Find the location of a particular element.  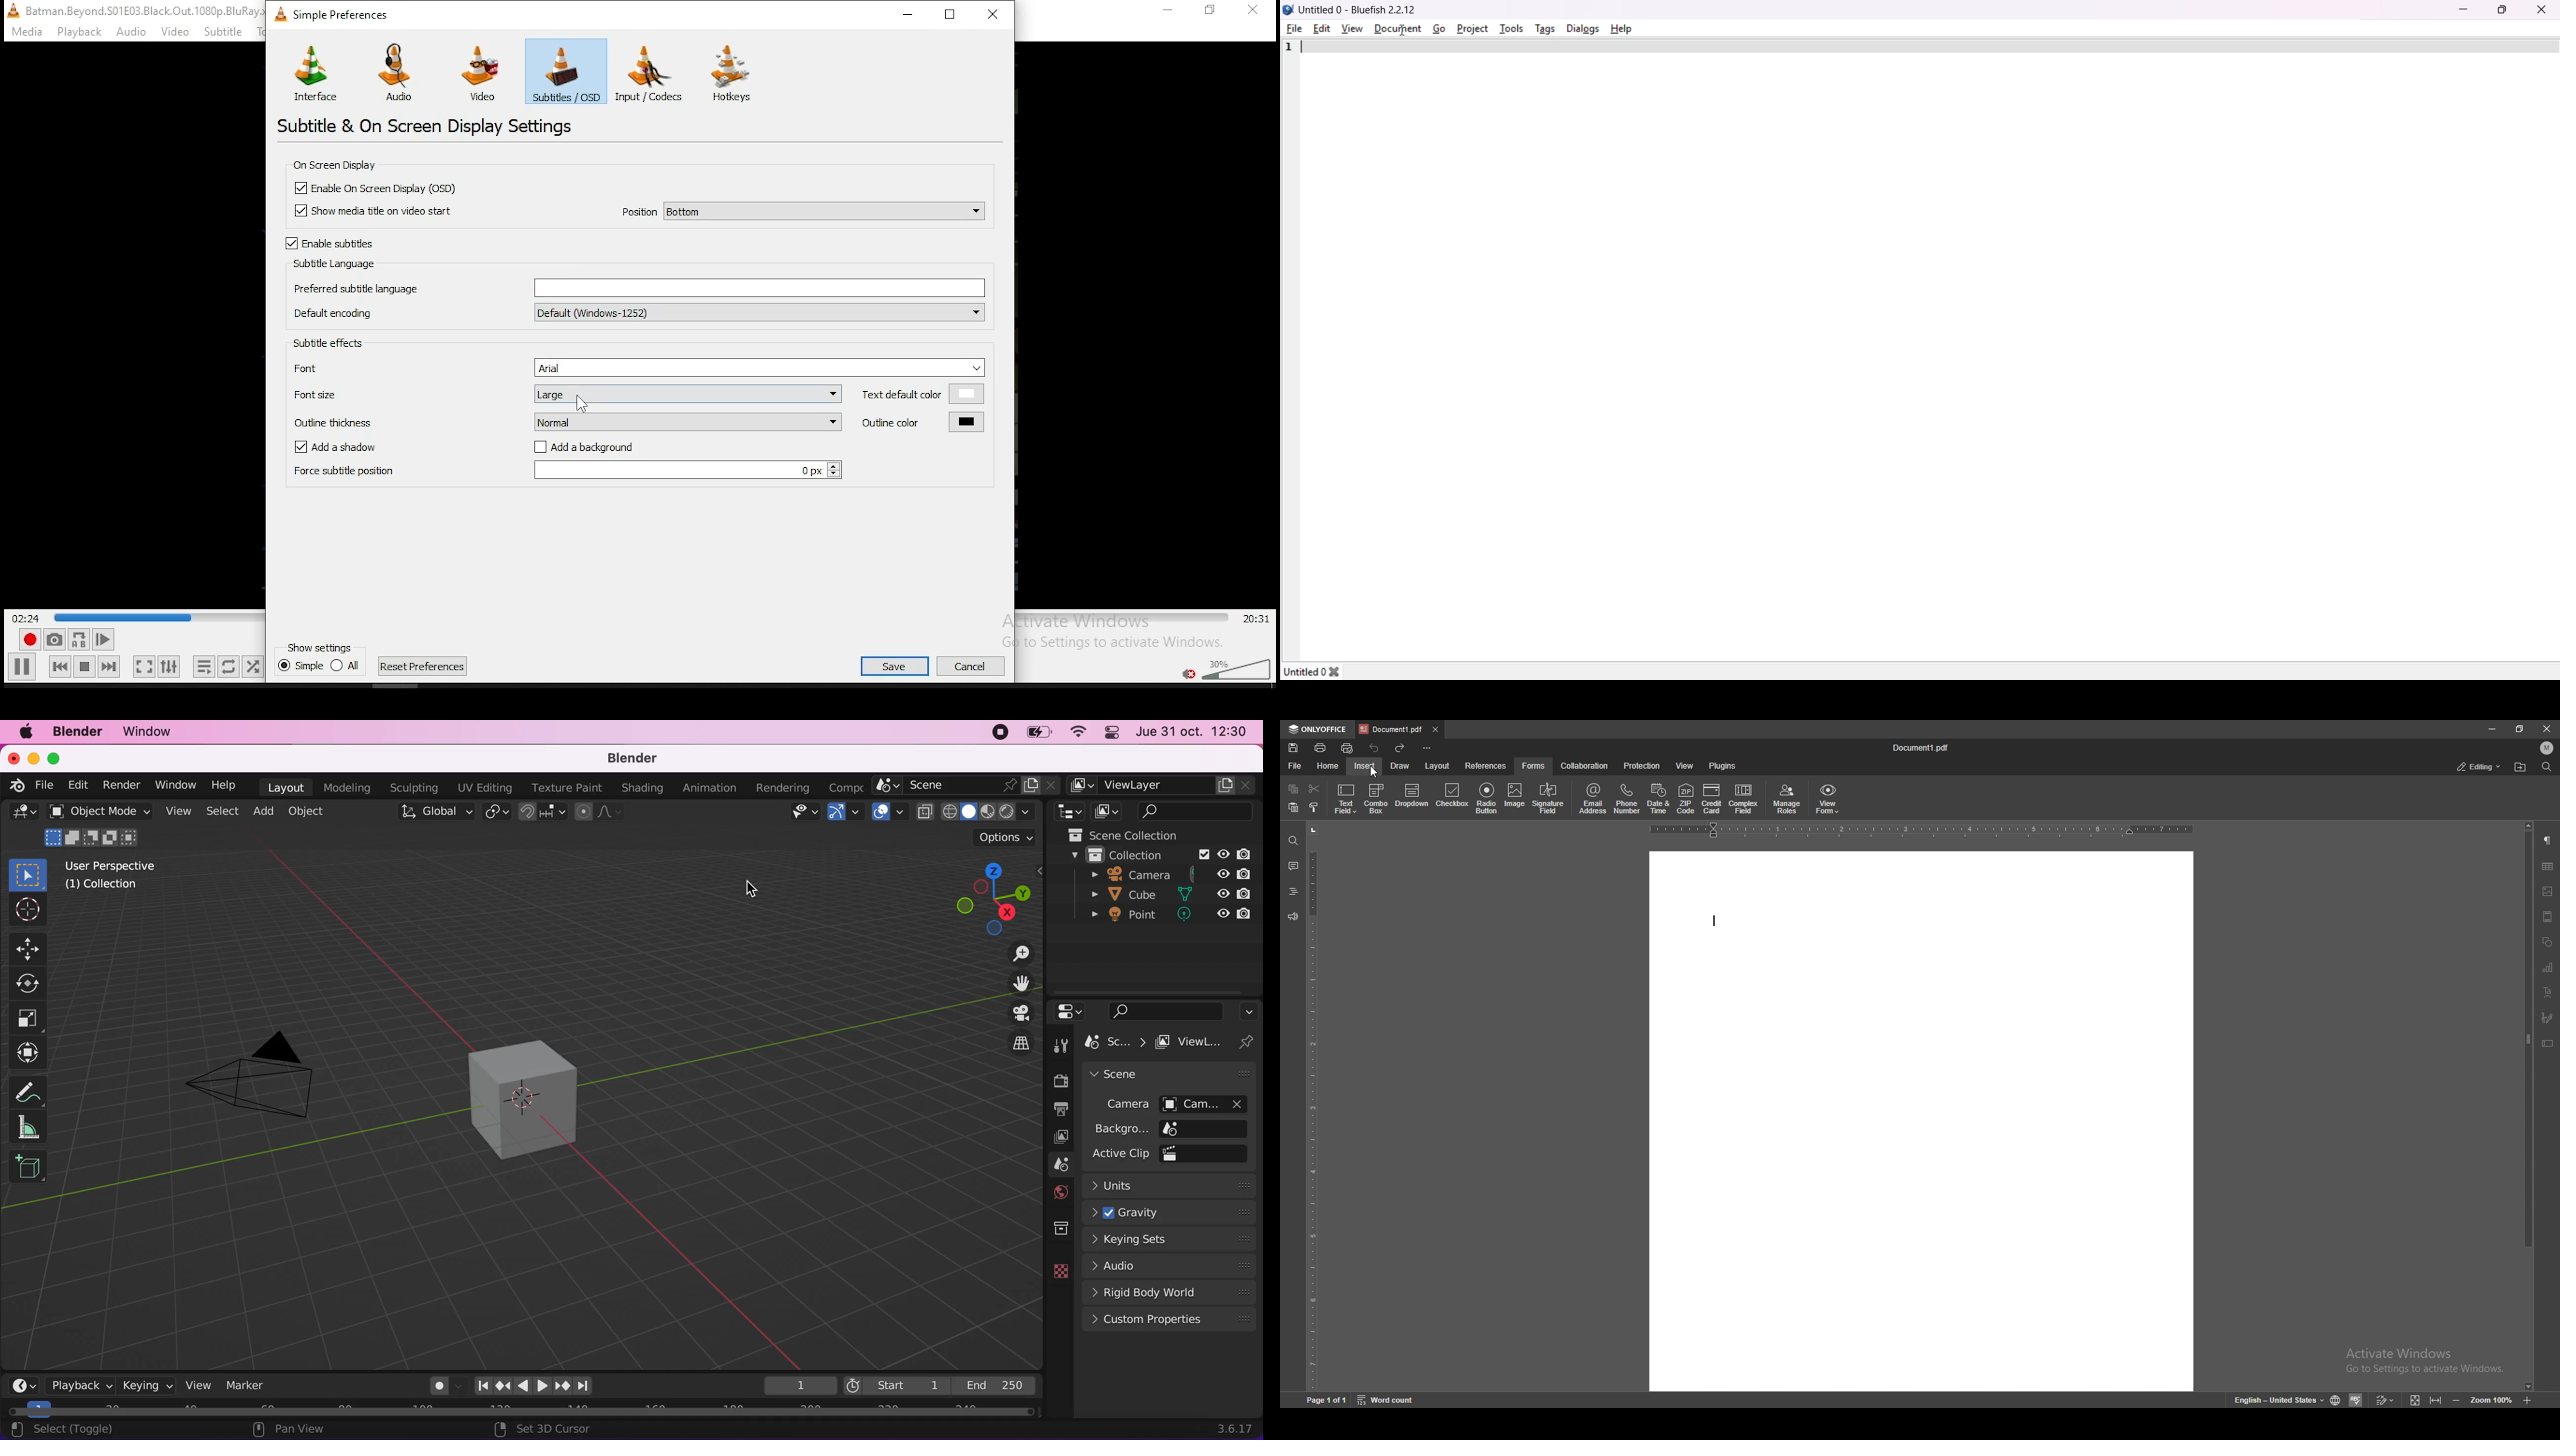

stop is located at coordinates (84, 666).